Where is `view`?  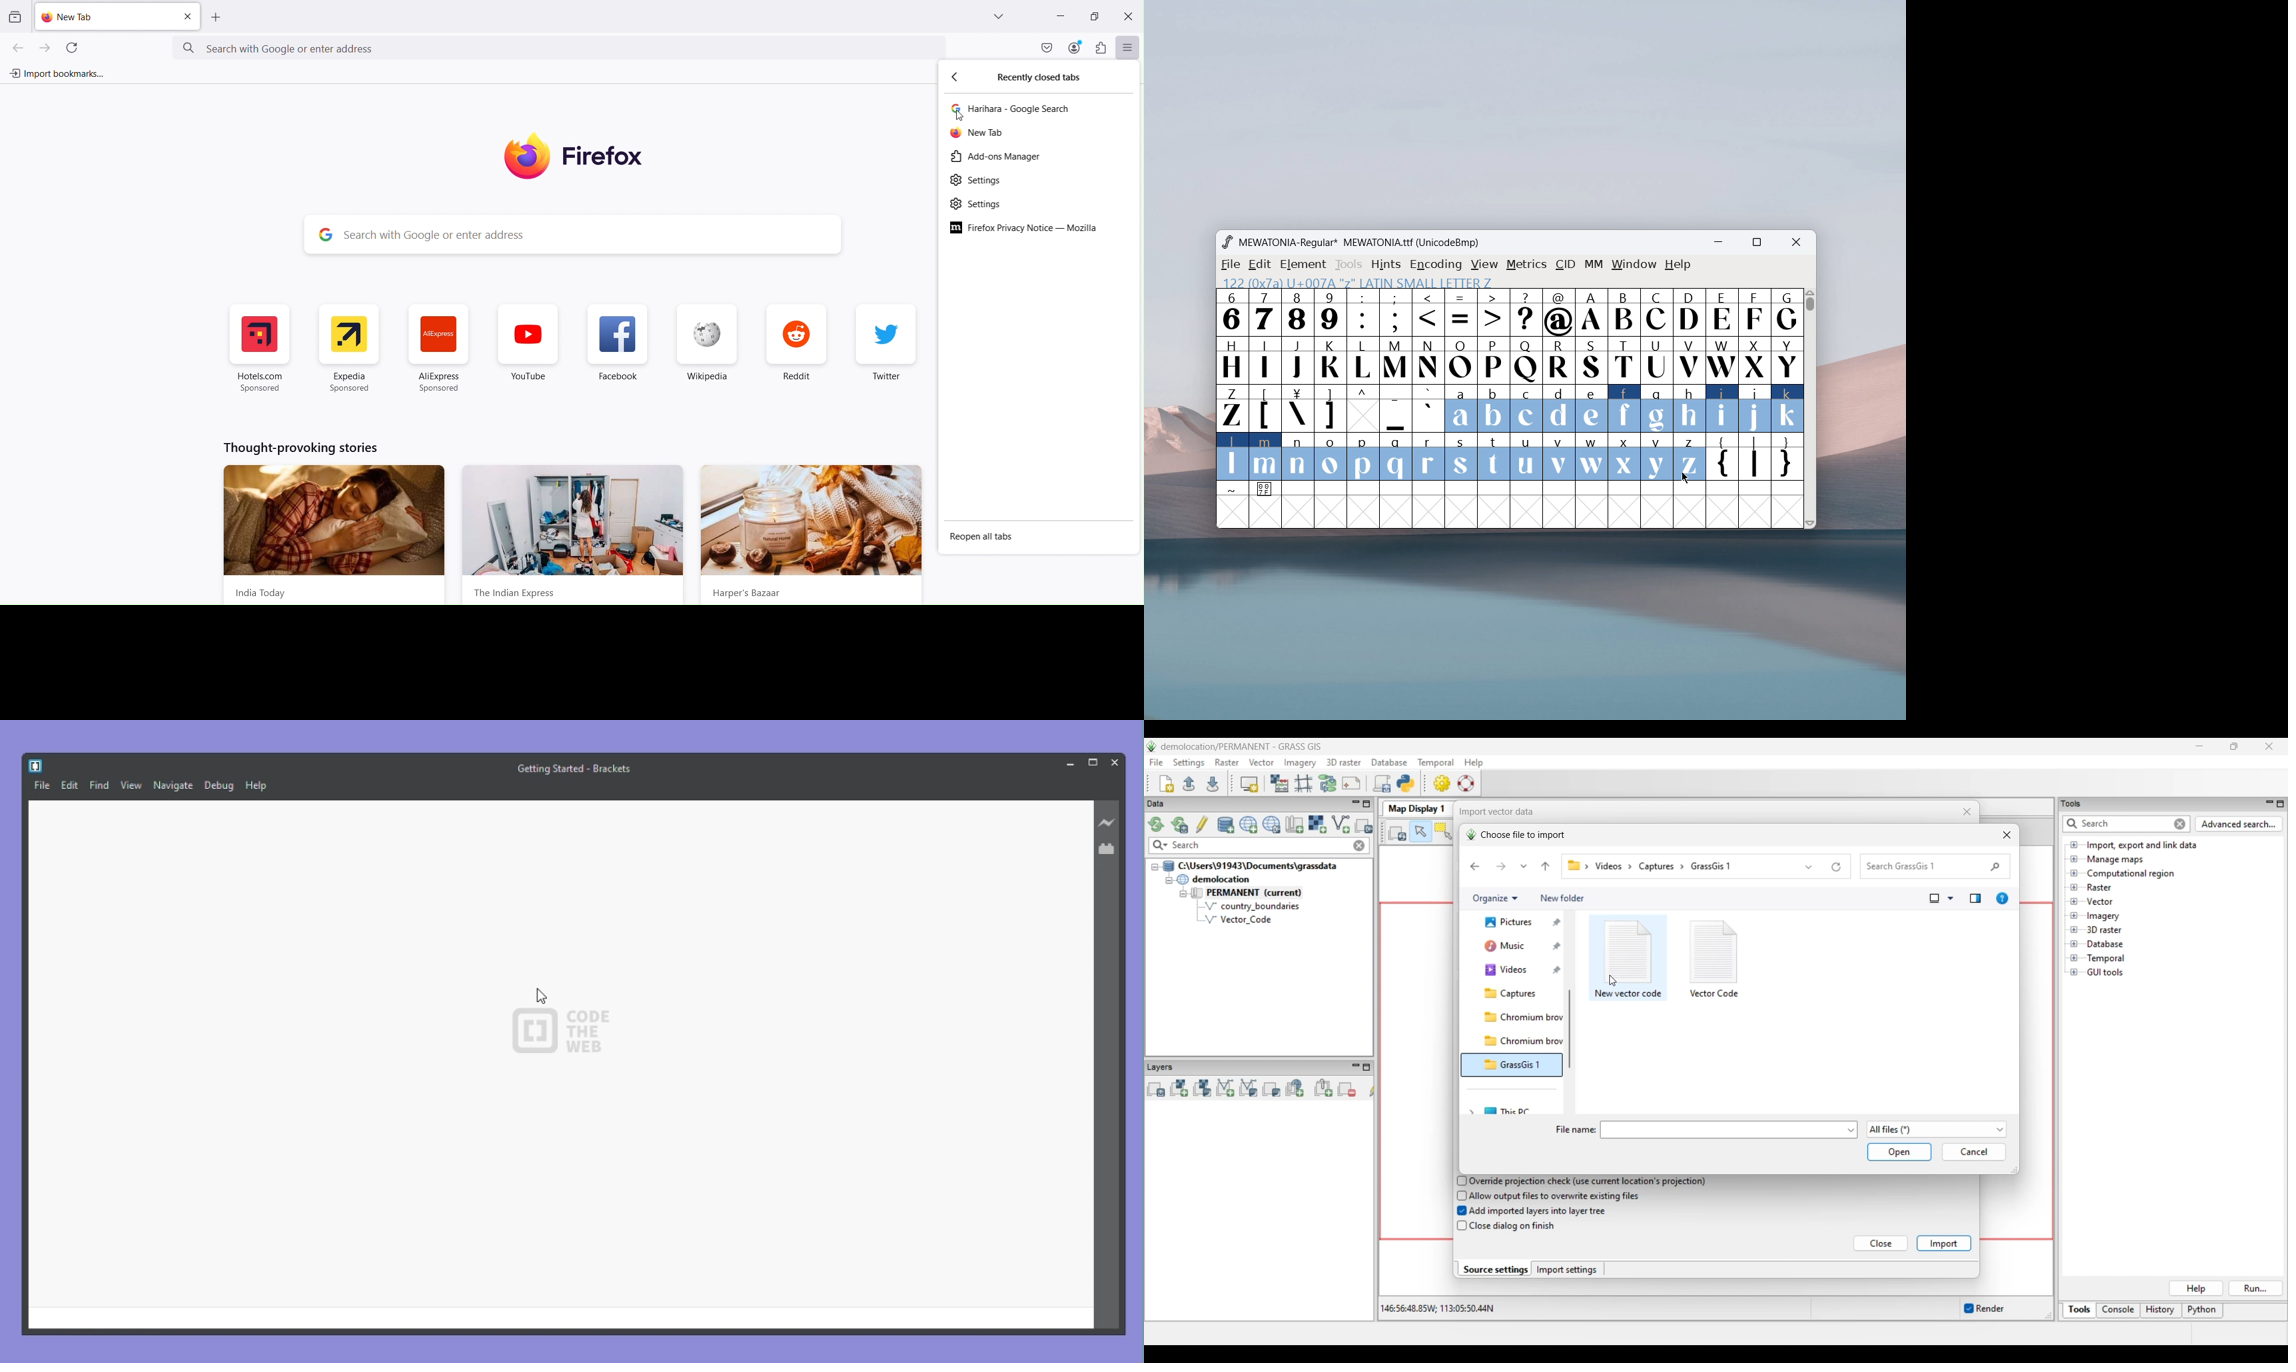
view is located at coordinates (131, 786).